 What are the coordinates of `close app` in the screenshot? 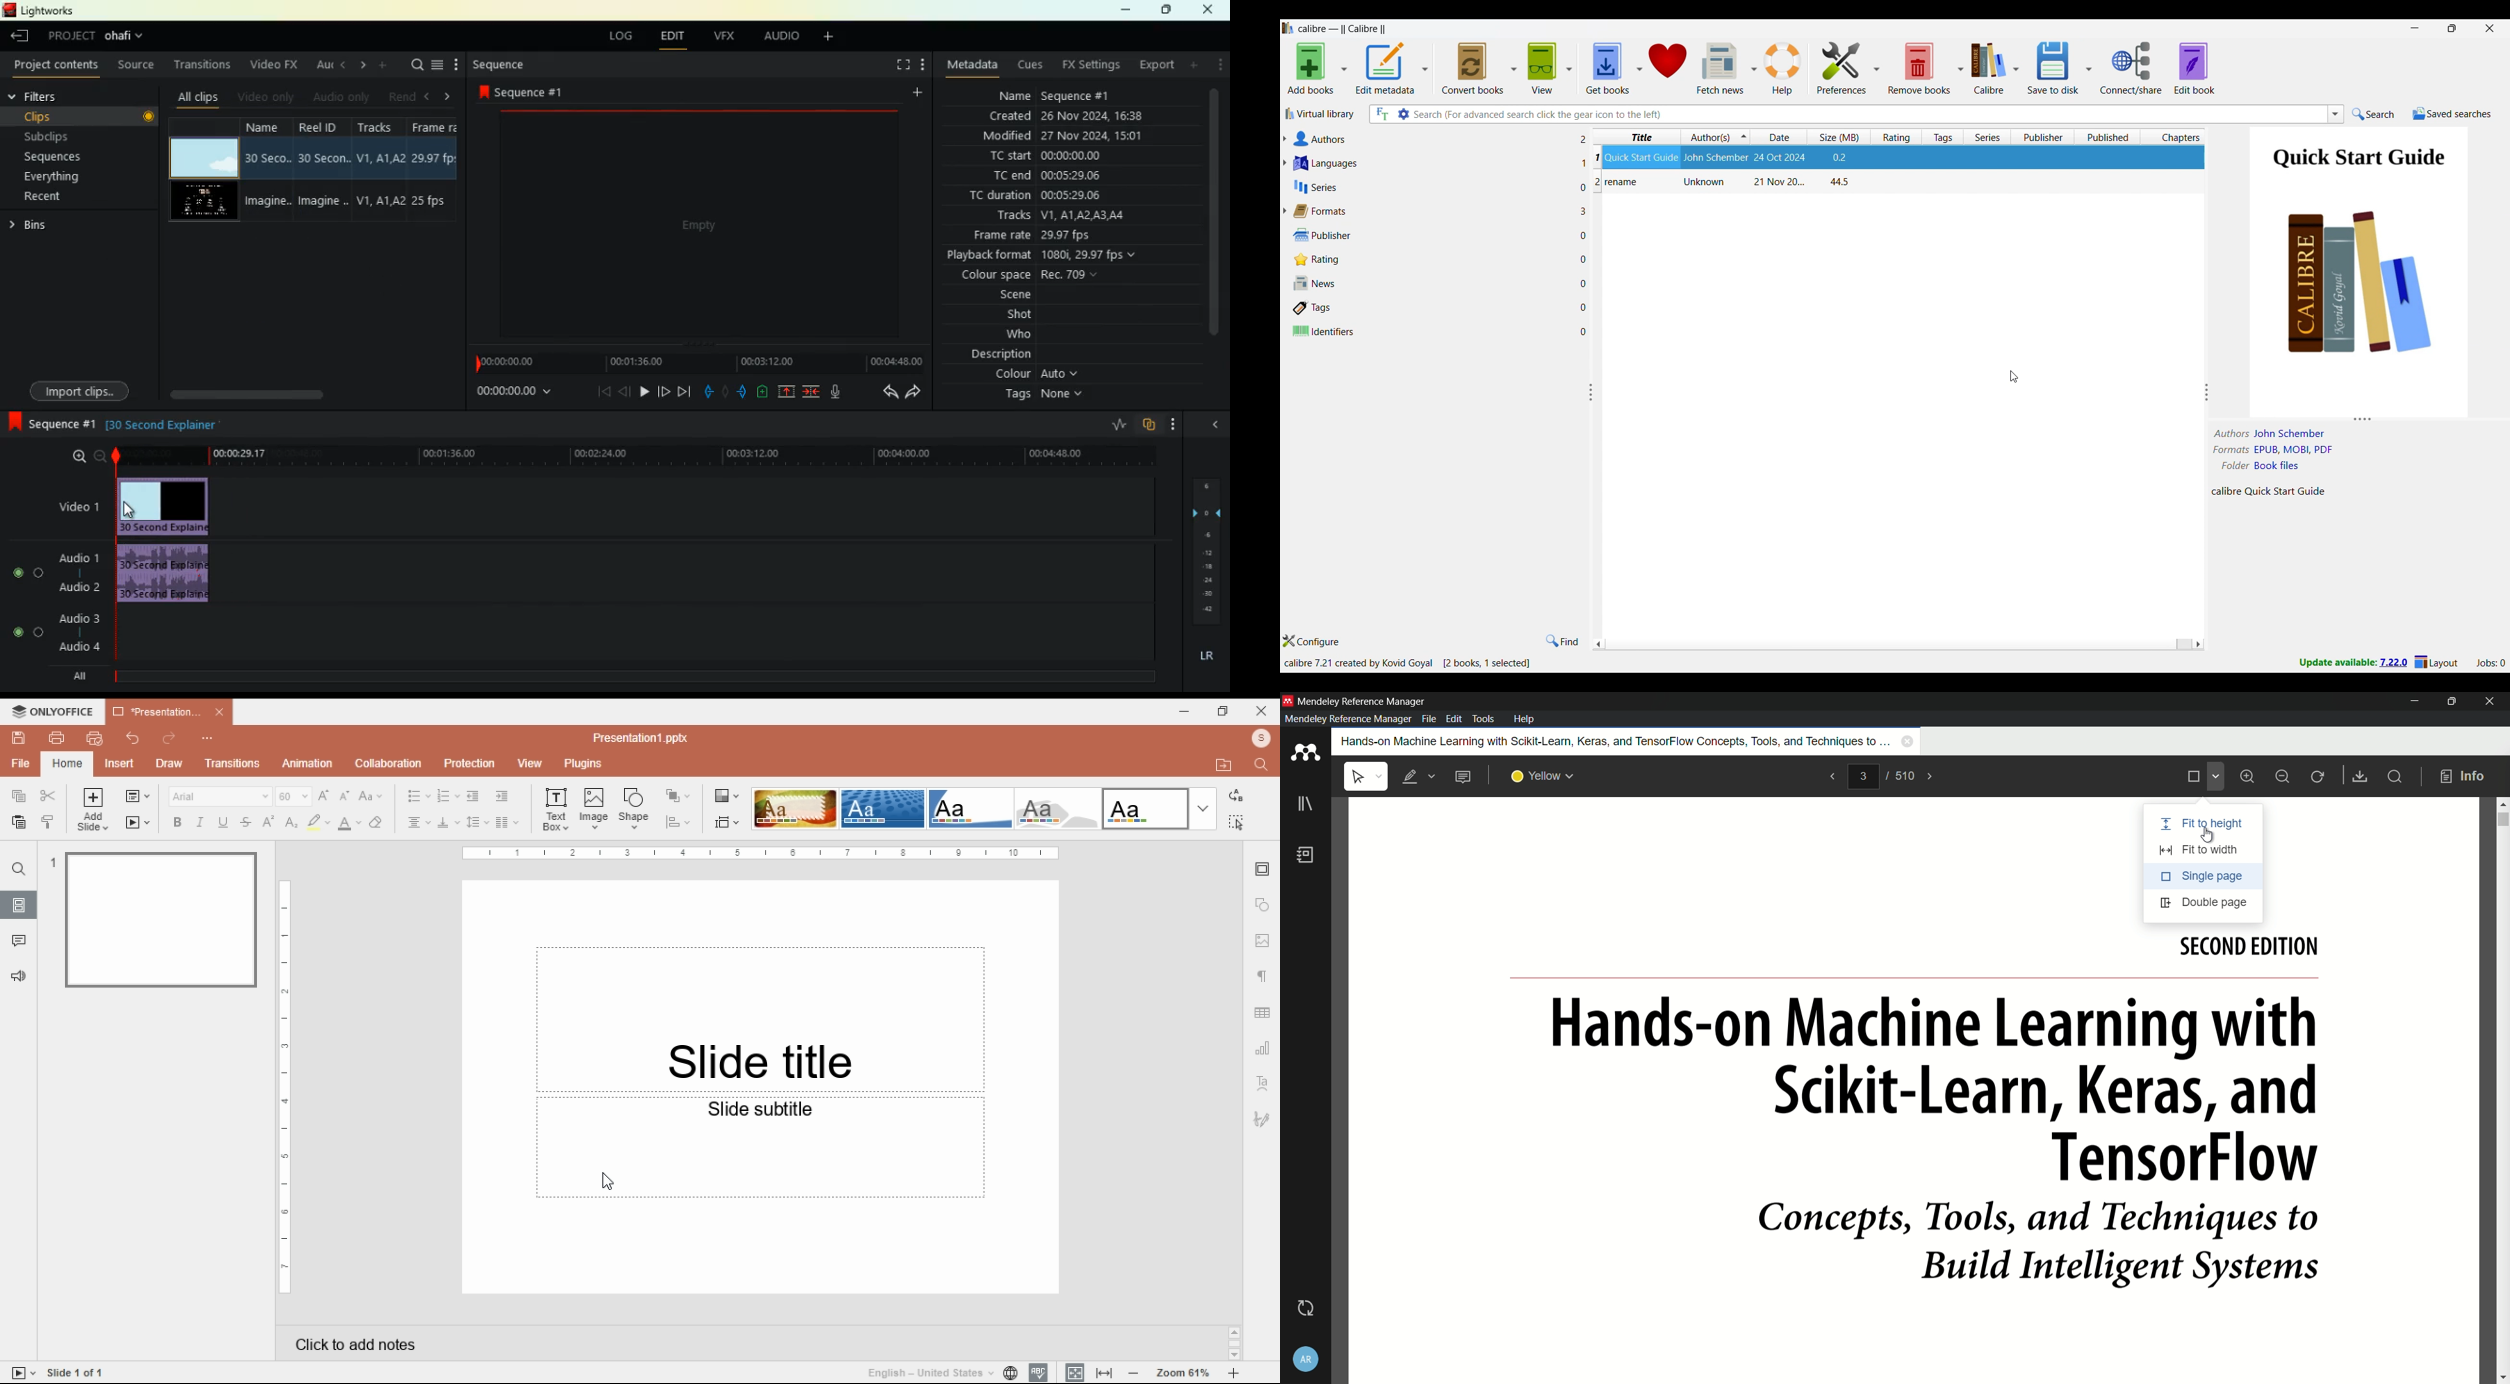 It's located at (2491, 702).